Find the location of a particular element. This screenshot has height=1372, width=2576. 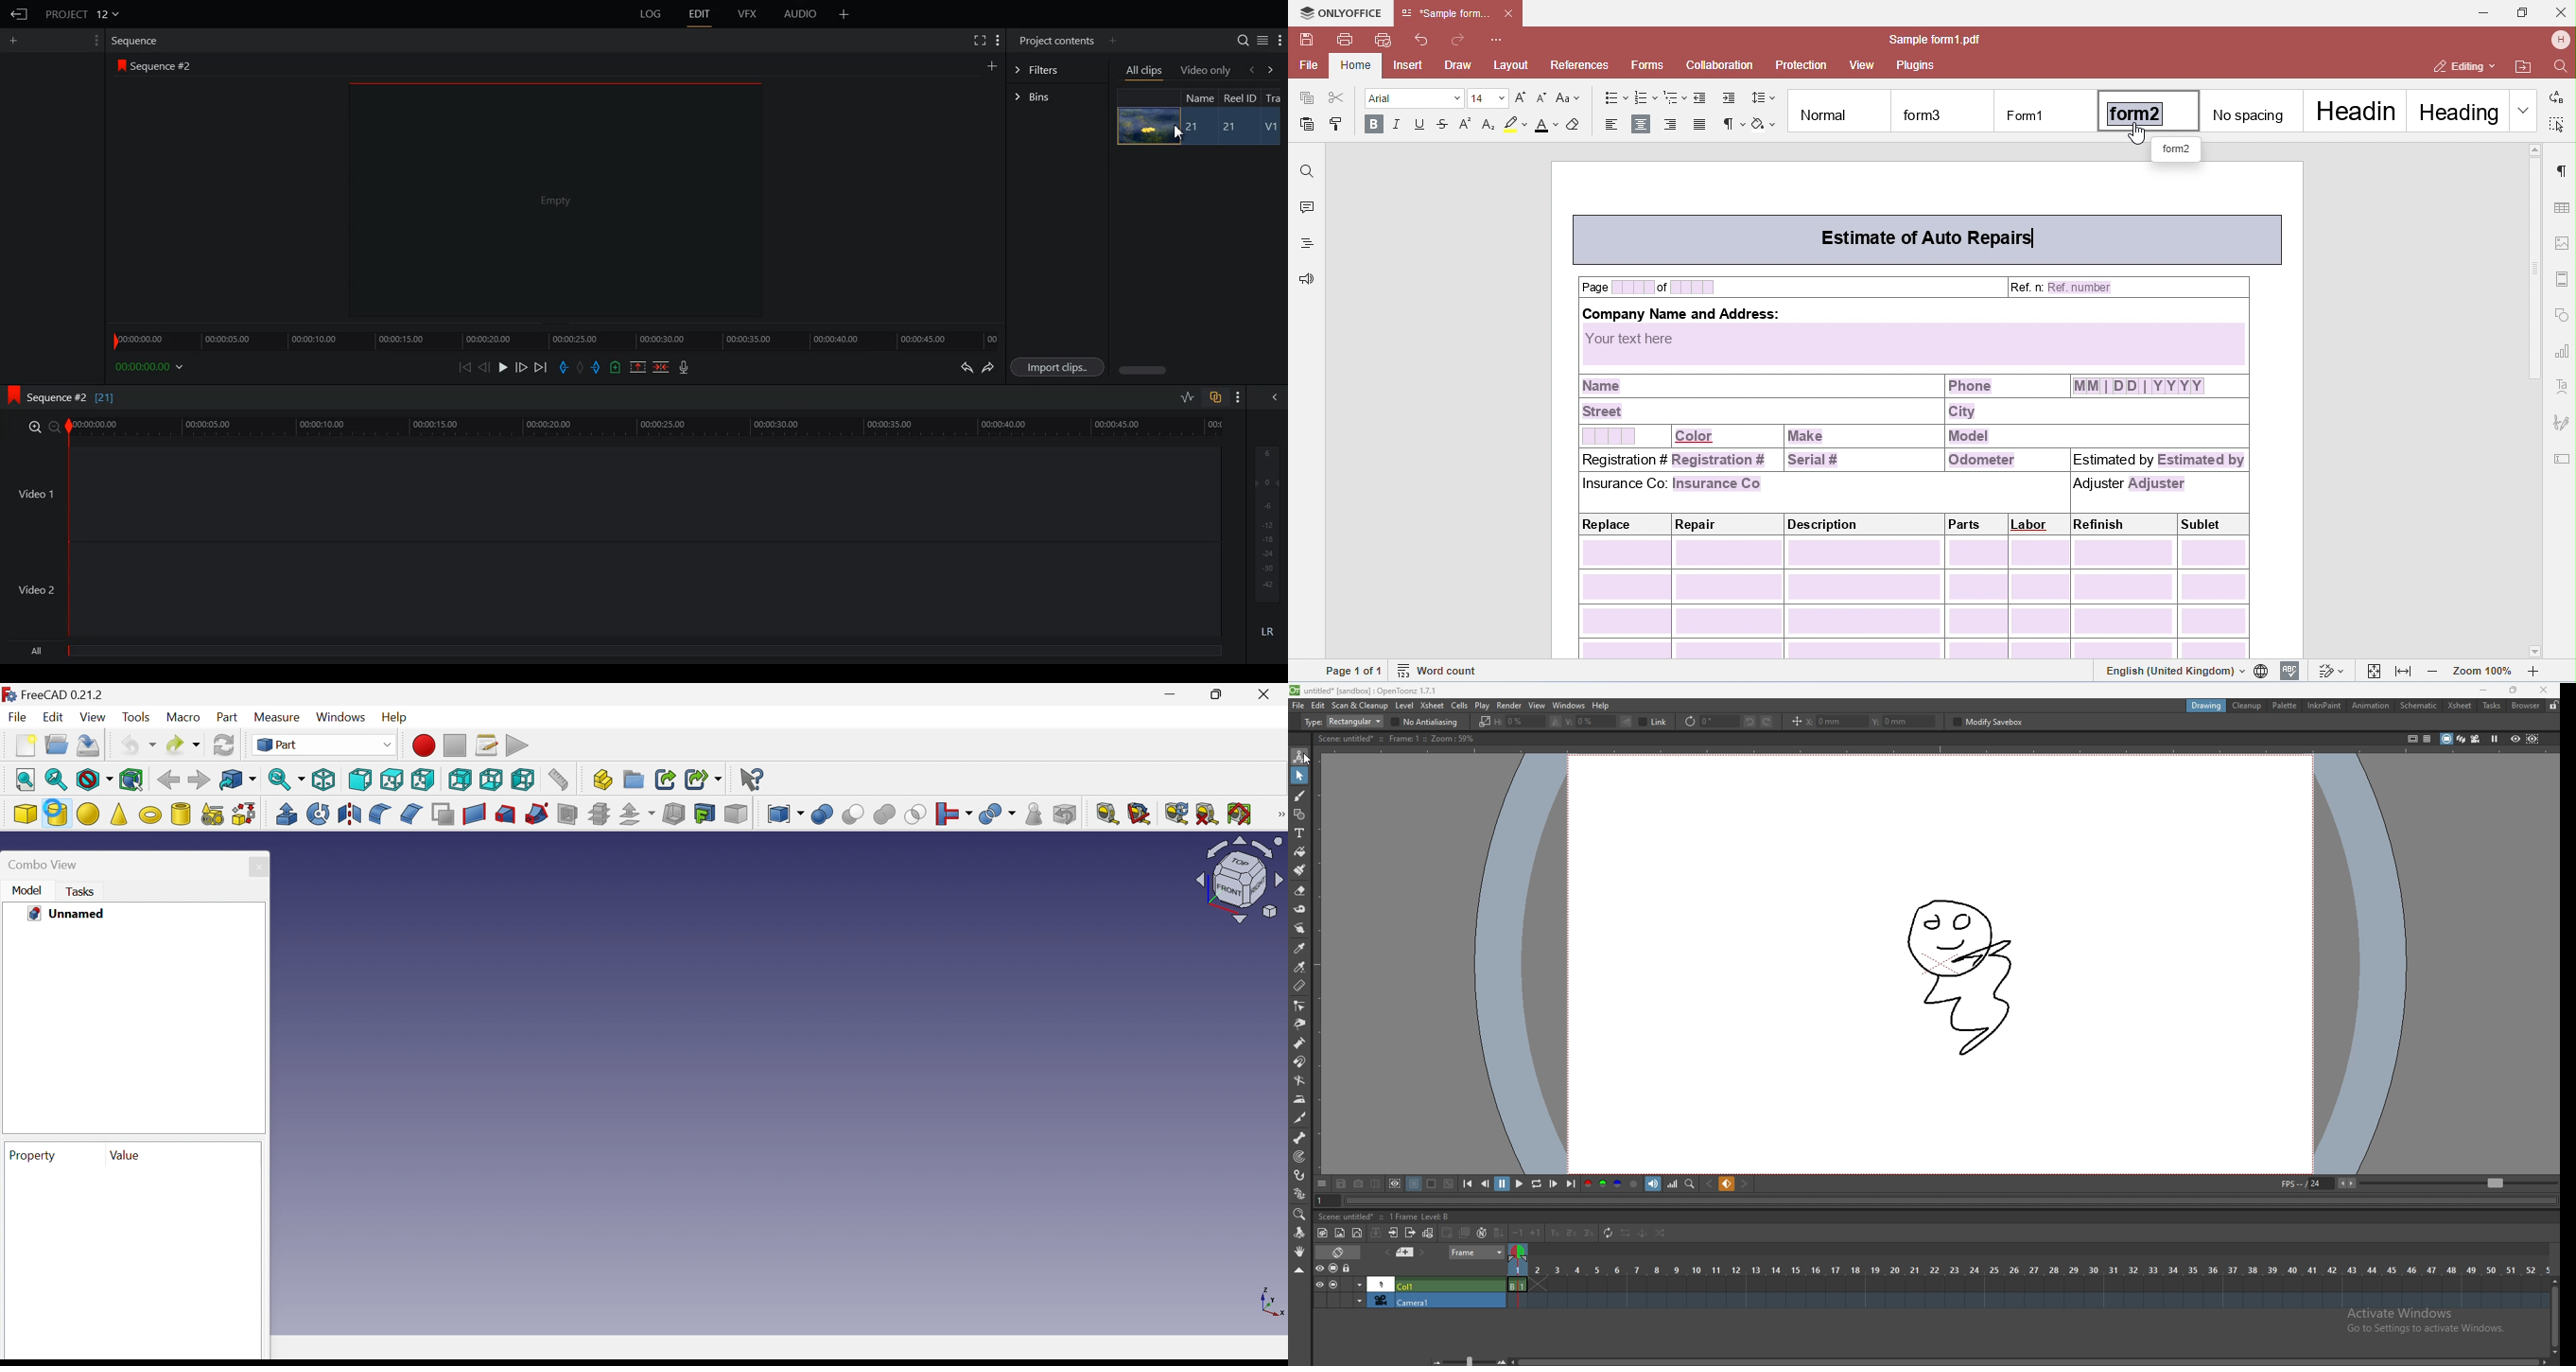

animation player is located at coordinates (1953, 1201).